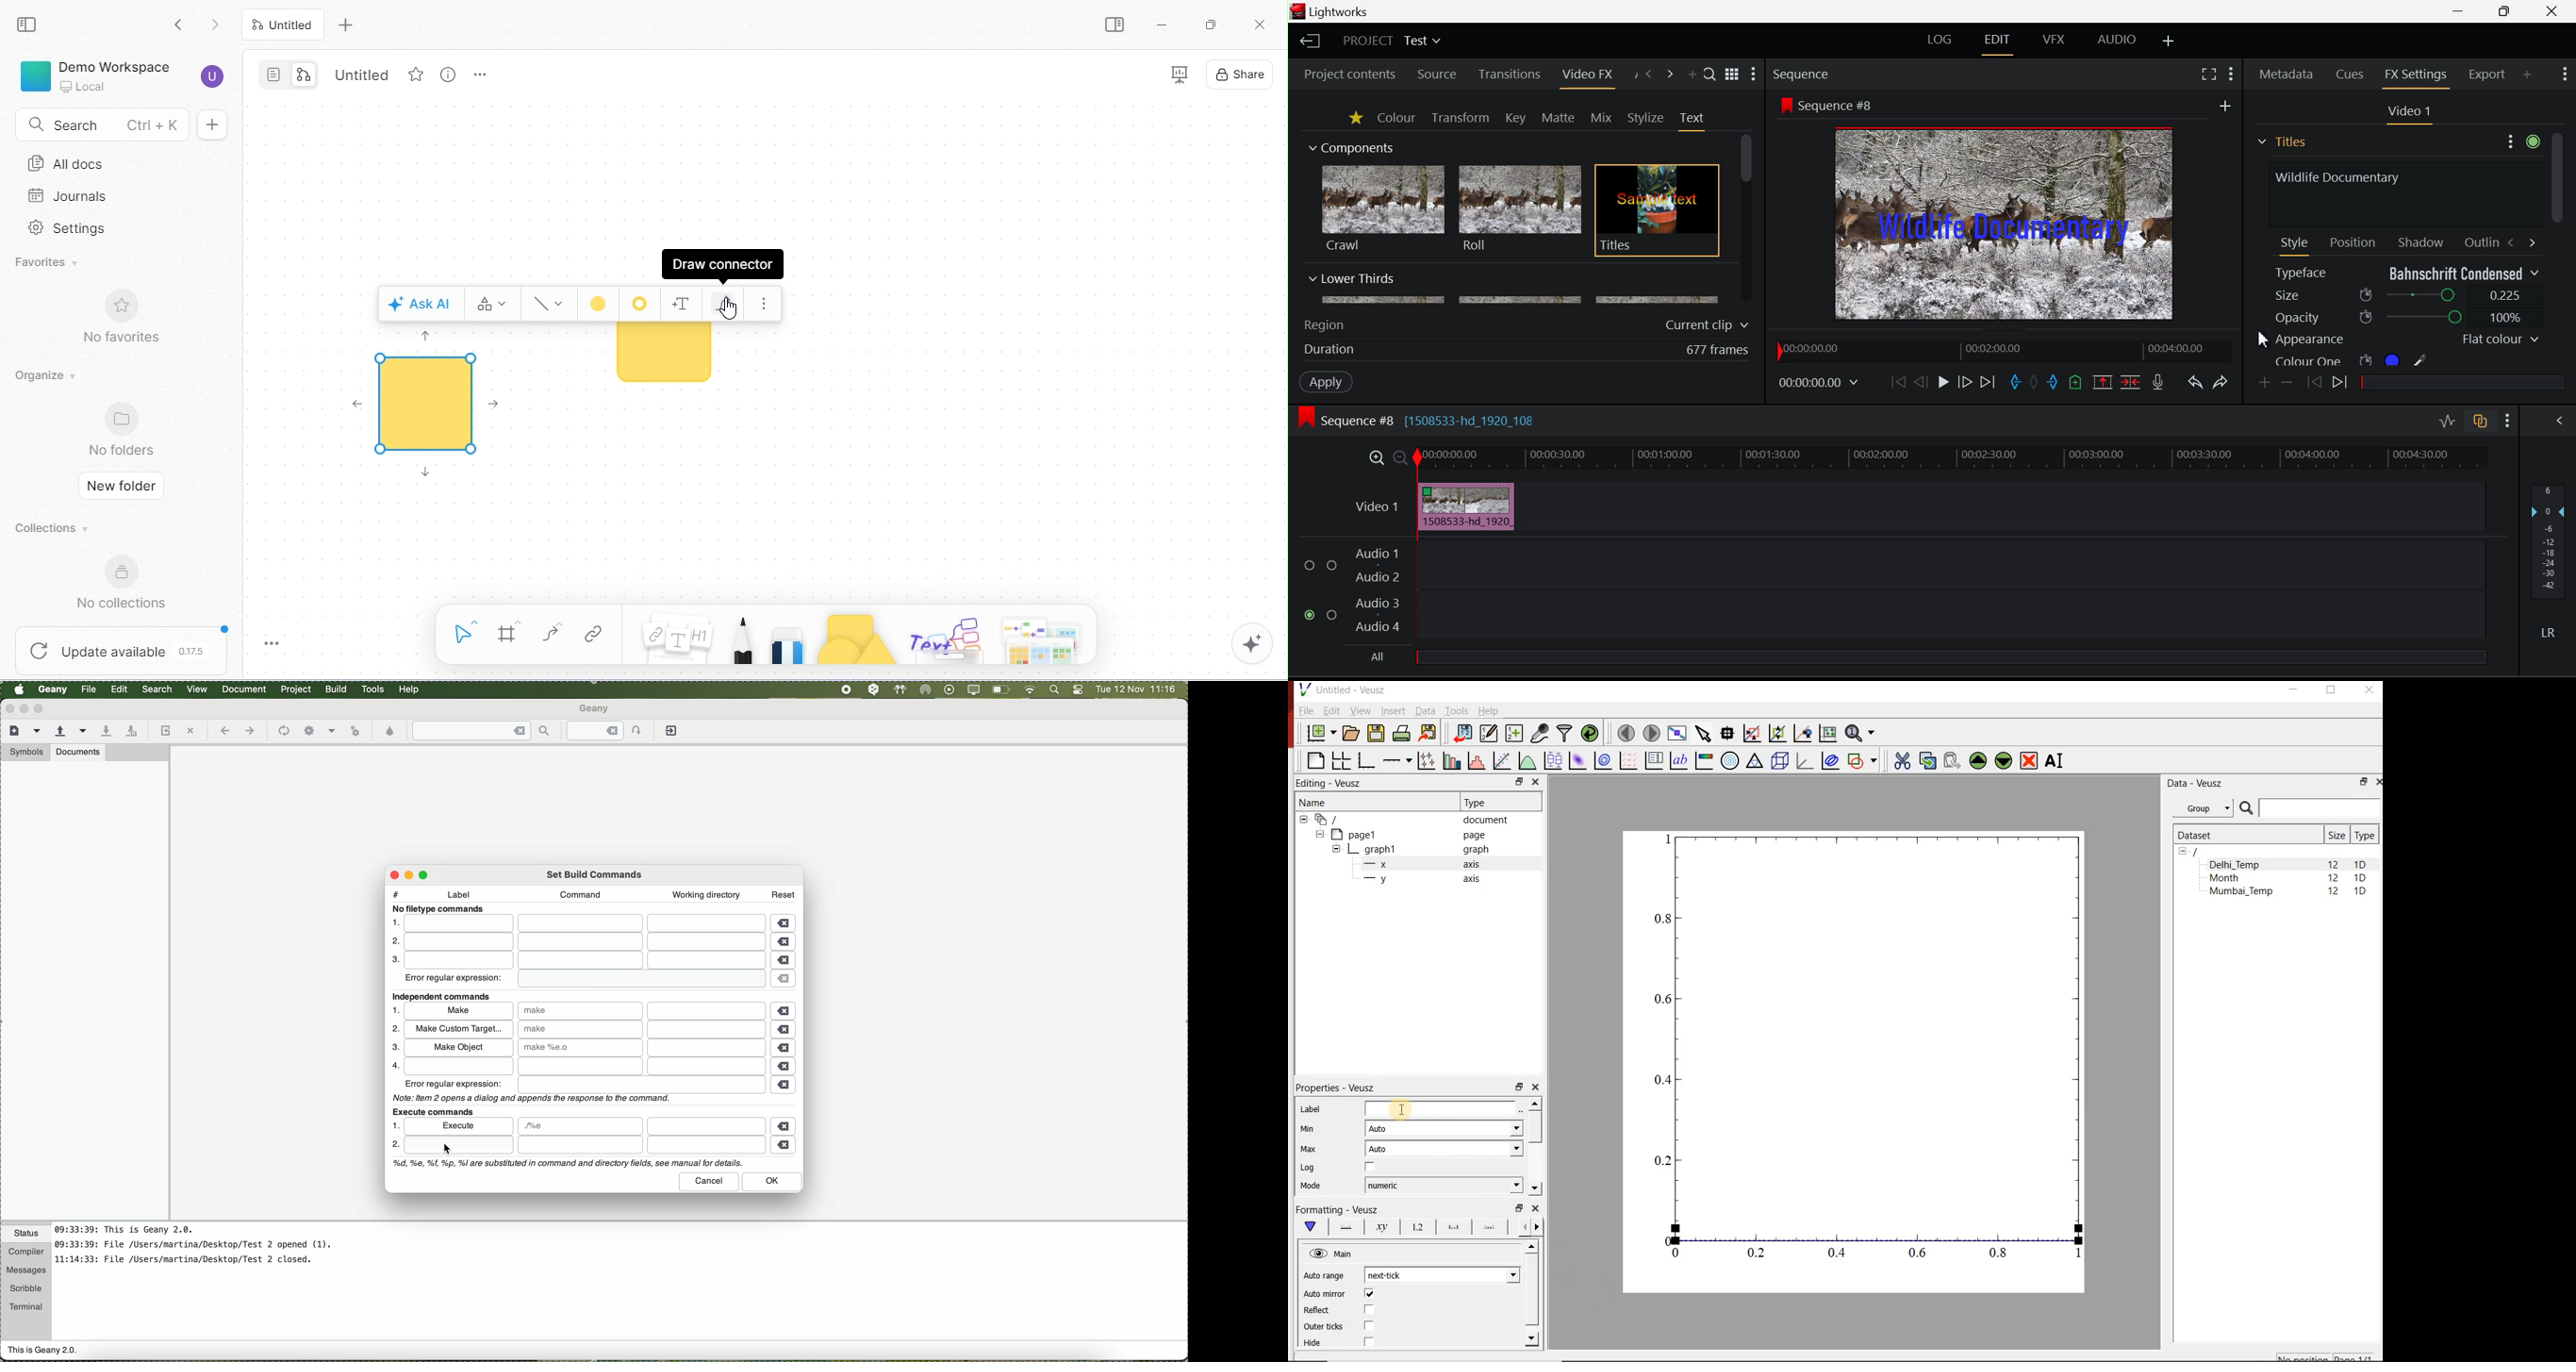 The height and width of the screenshot is (1372, 2576). I want to click on save all open files, so click(130, 732).